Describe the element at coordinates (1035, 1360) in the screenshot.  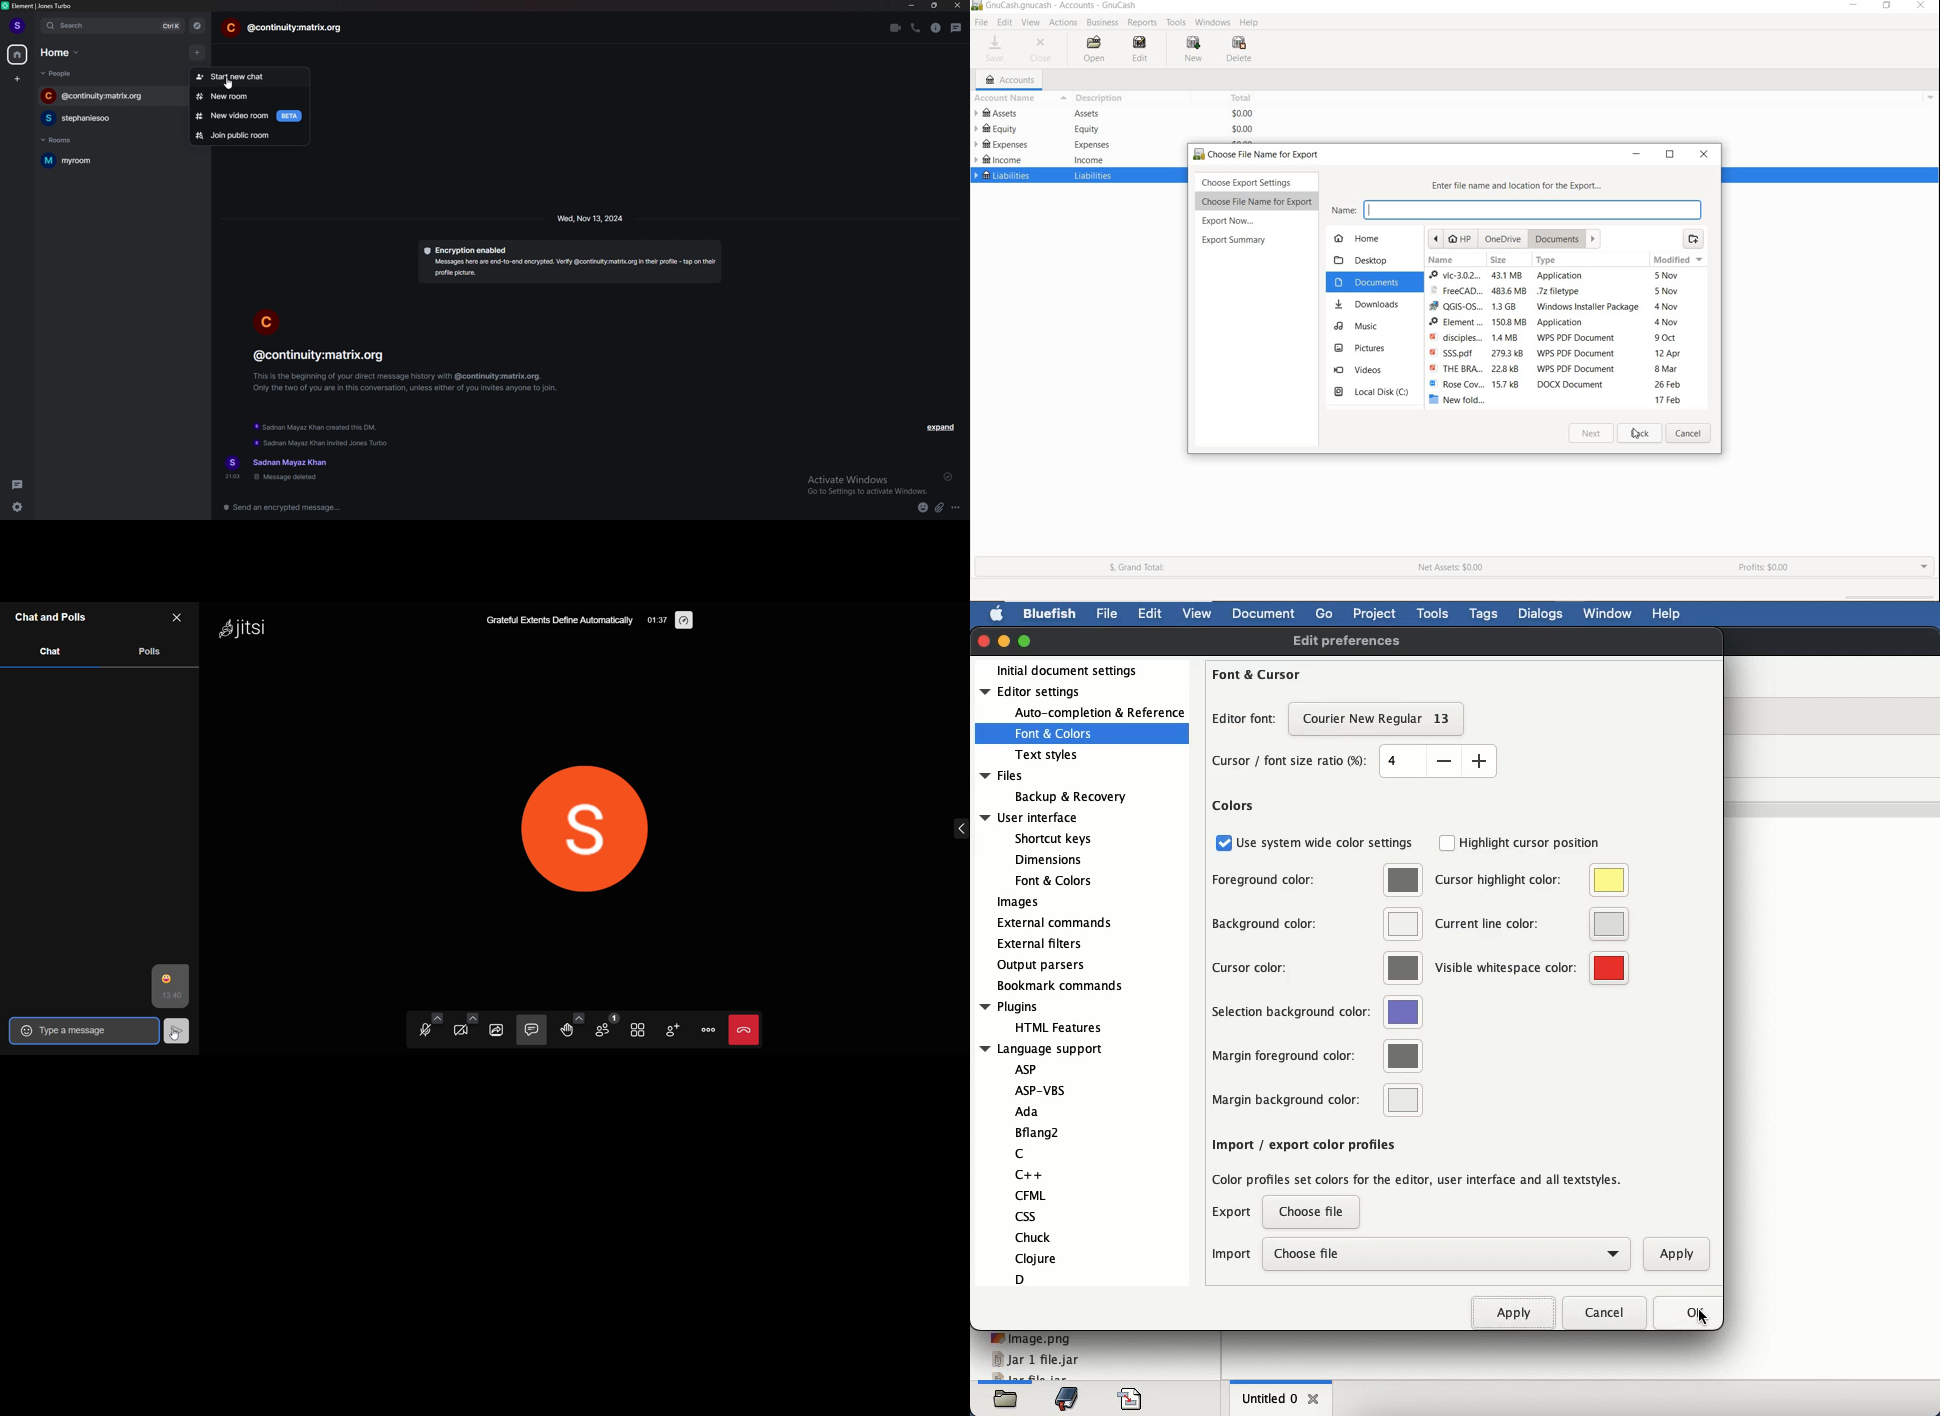
I see `jar 1 file` at that location.